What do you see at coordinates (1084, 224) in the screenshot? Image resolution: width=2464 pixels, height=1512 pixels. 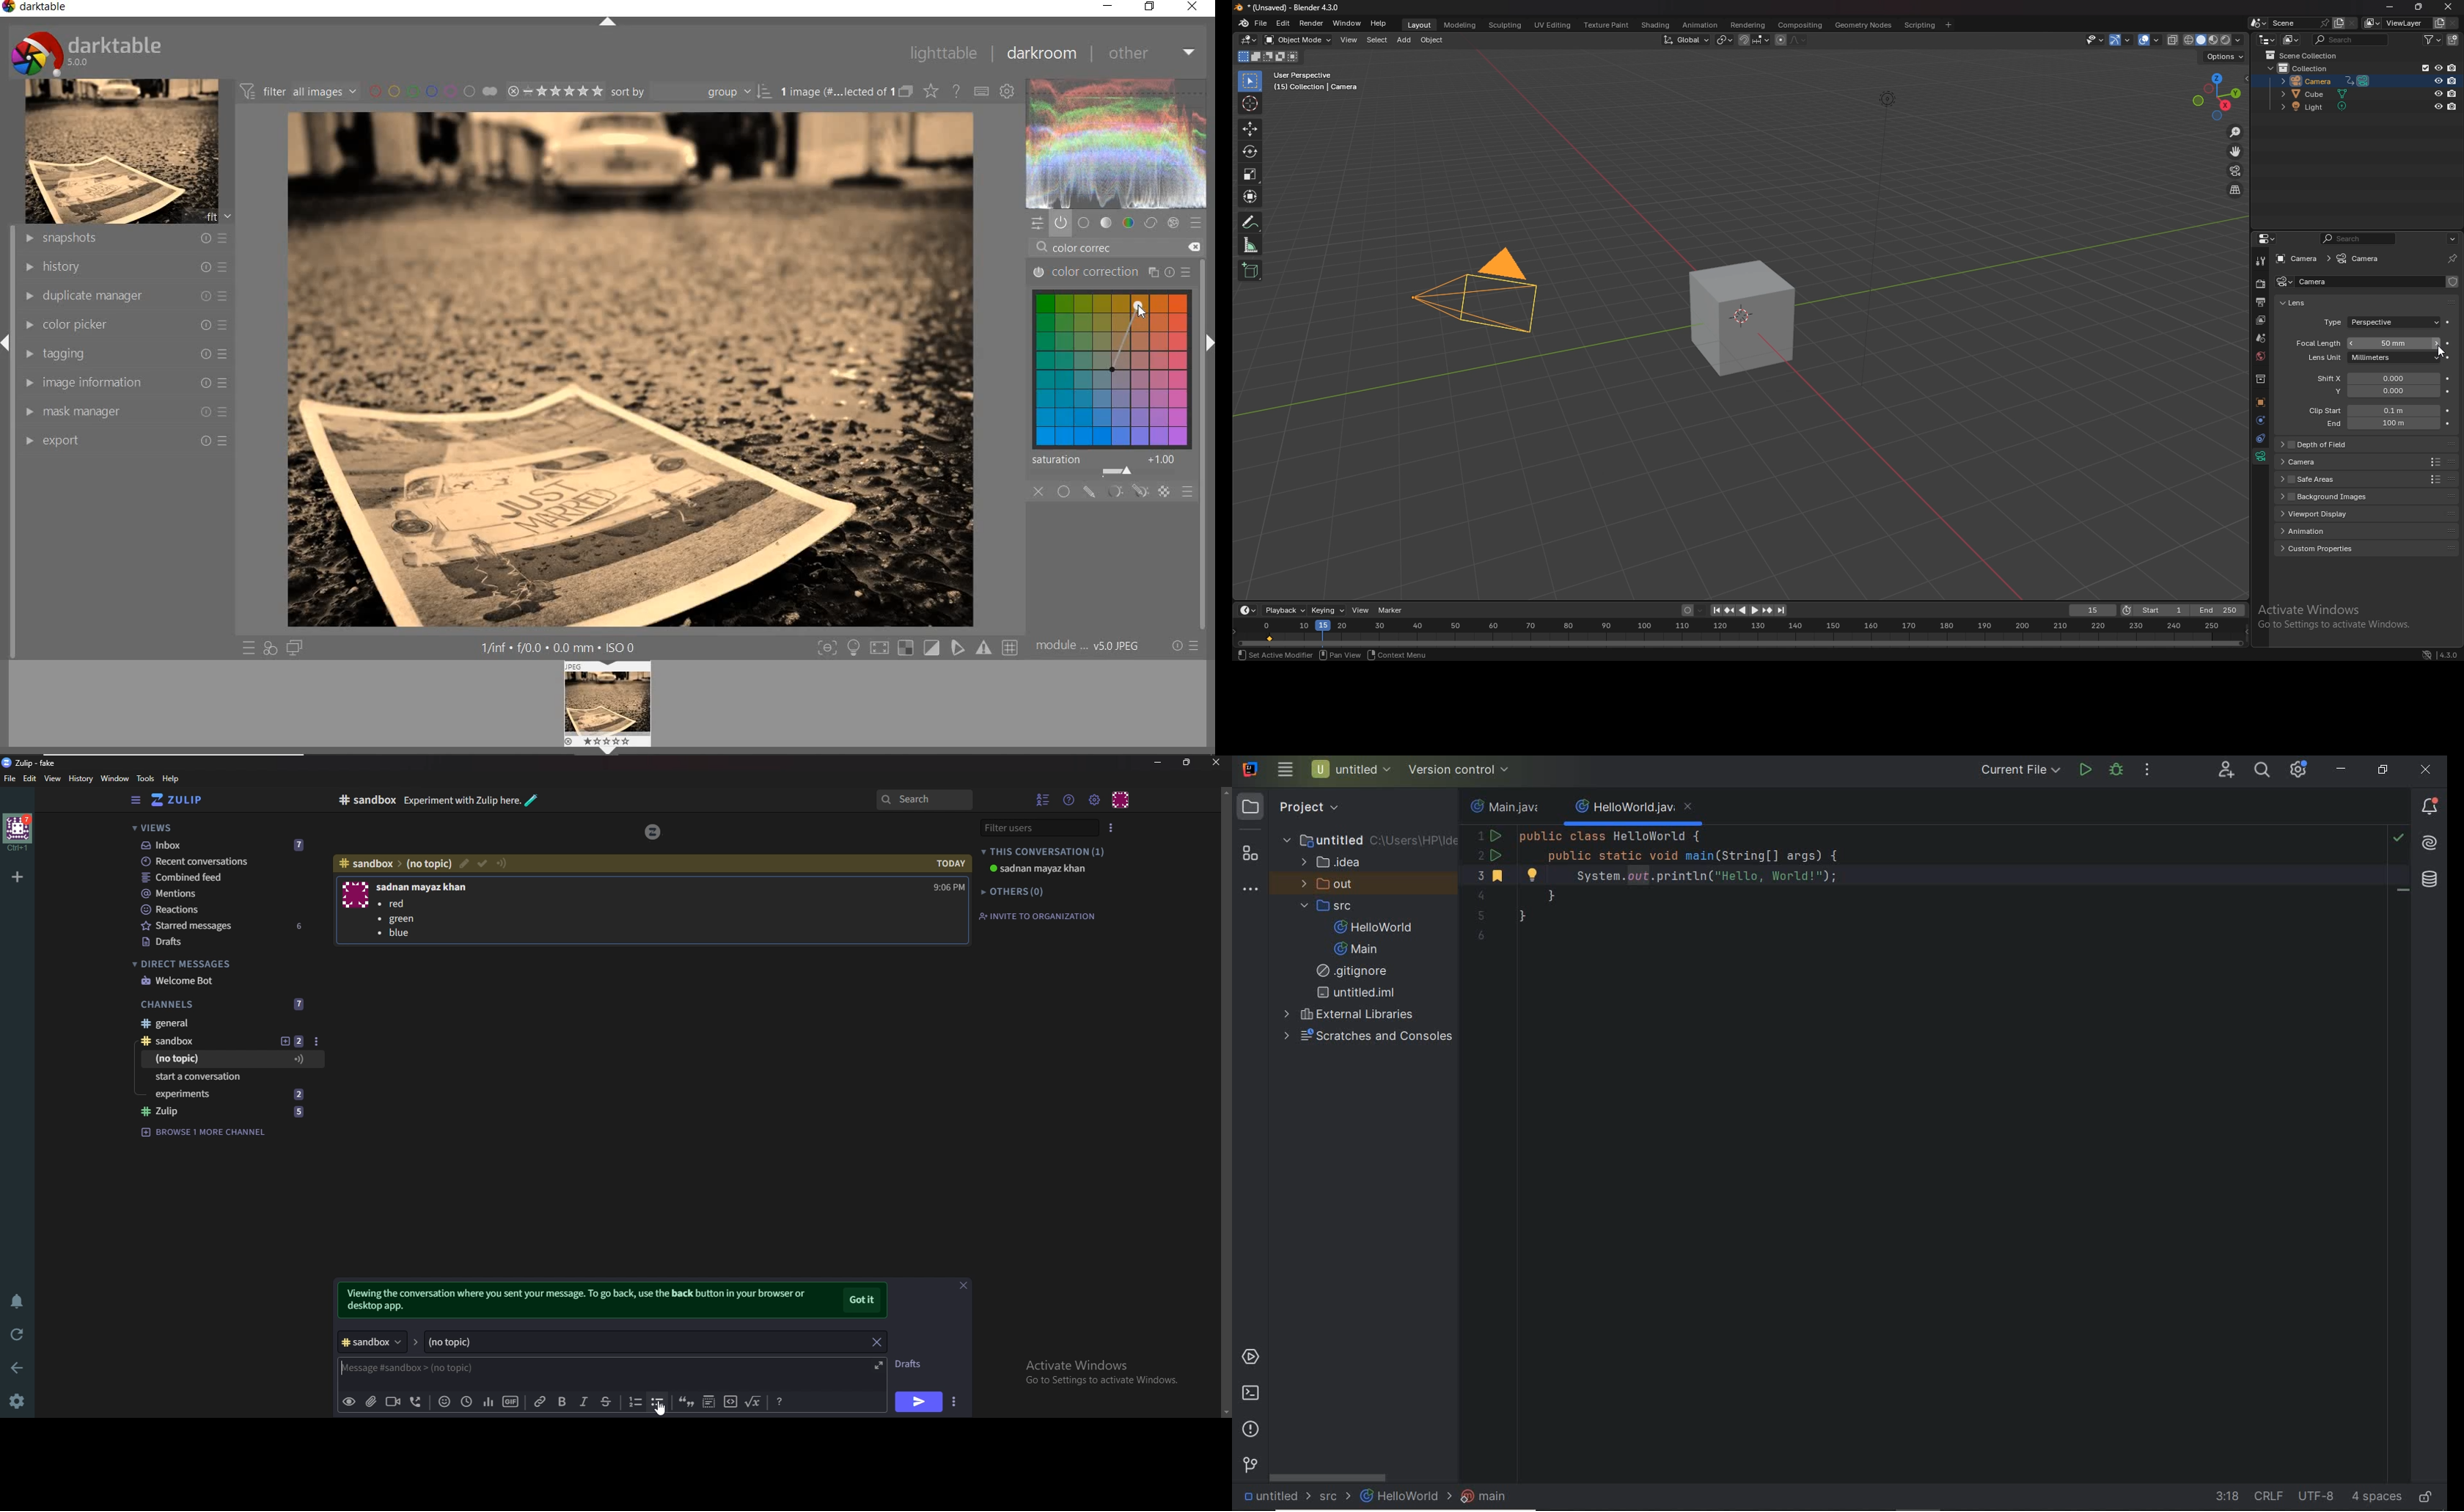 I see `base` at bounding box center [1084, 224].